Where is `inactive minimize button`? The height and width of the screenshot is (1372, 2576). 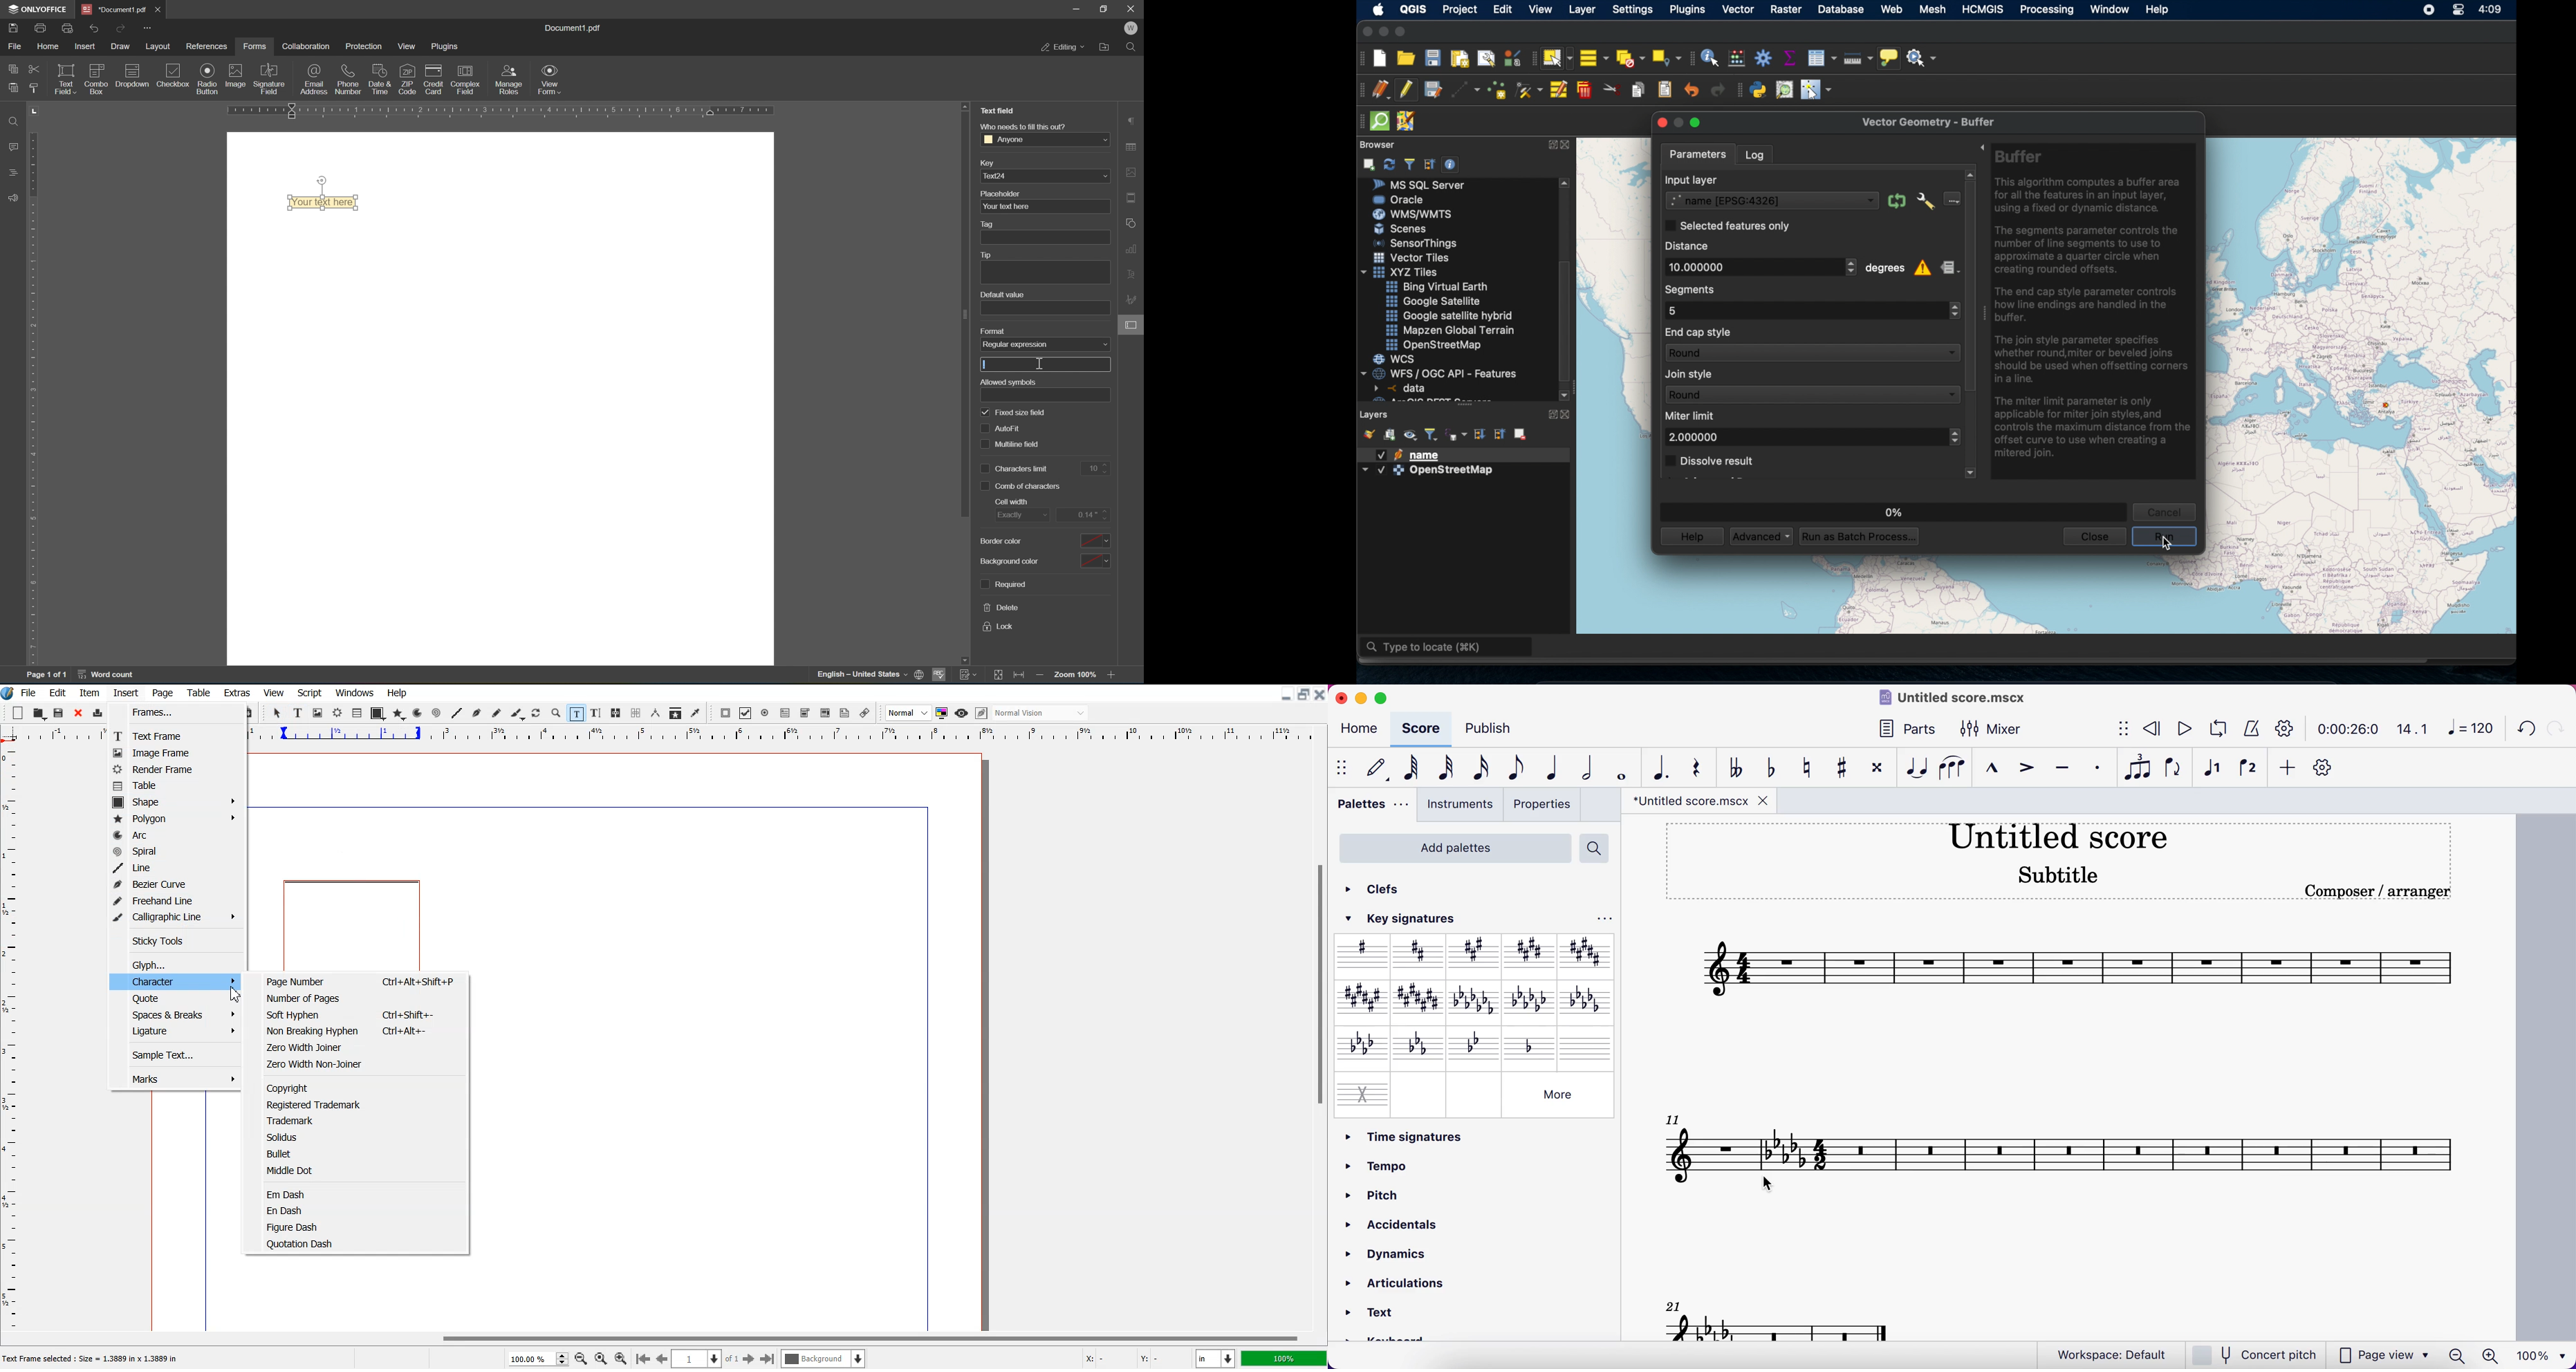 inactive minimize button is located at coordinates (1680, 122).